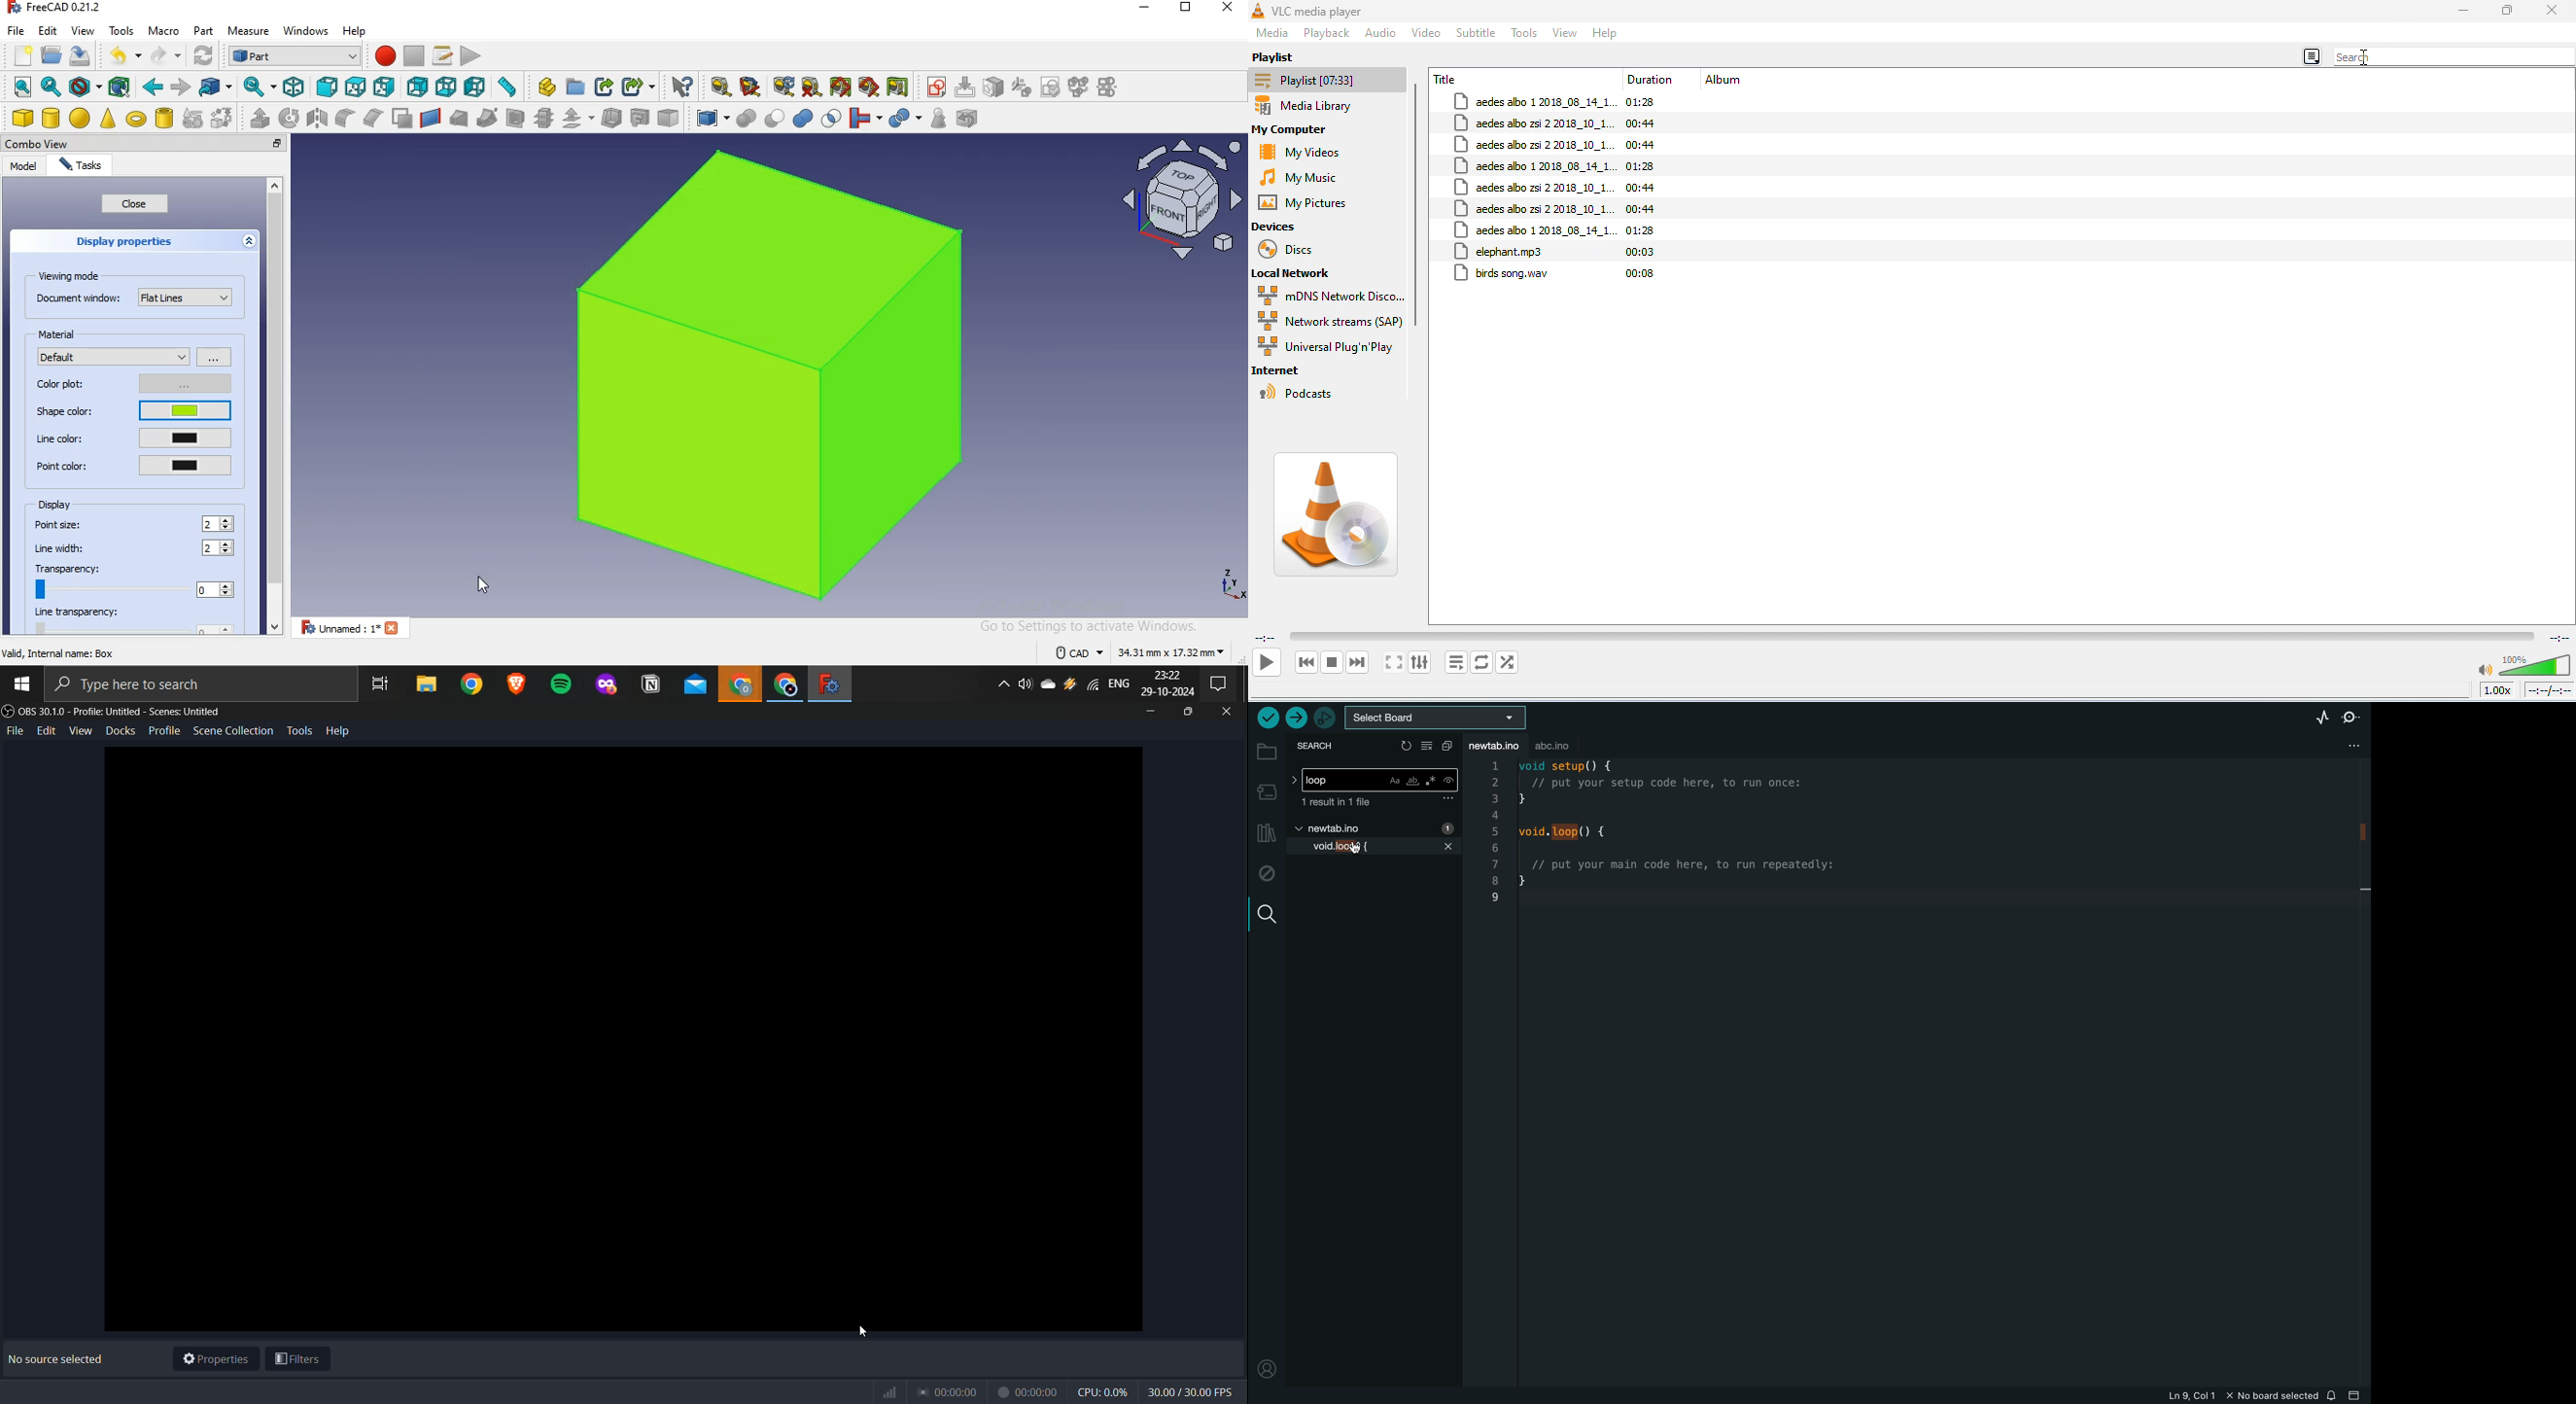  What do you see at coordinates (48, 730) in the screenshot?
I see `edit menu` at bounding box center [48, 730].